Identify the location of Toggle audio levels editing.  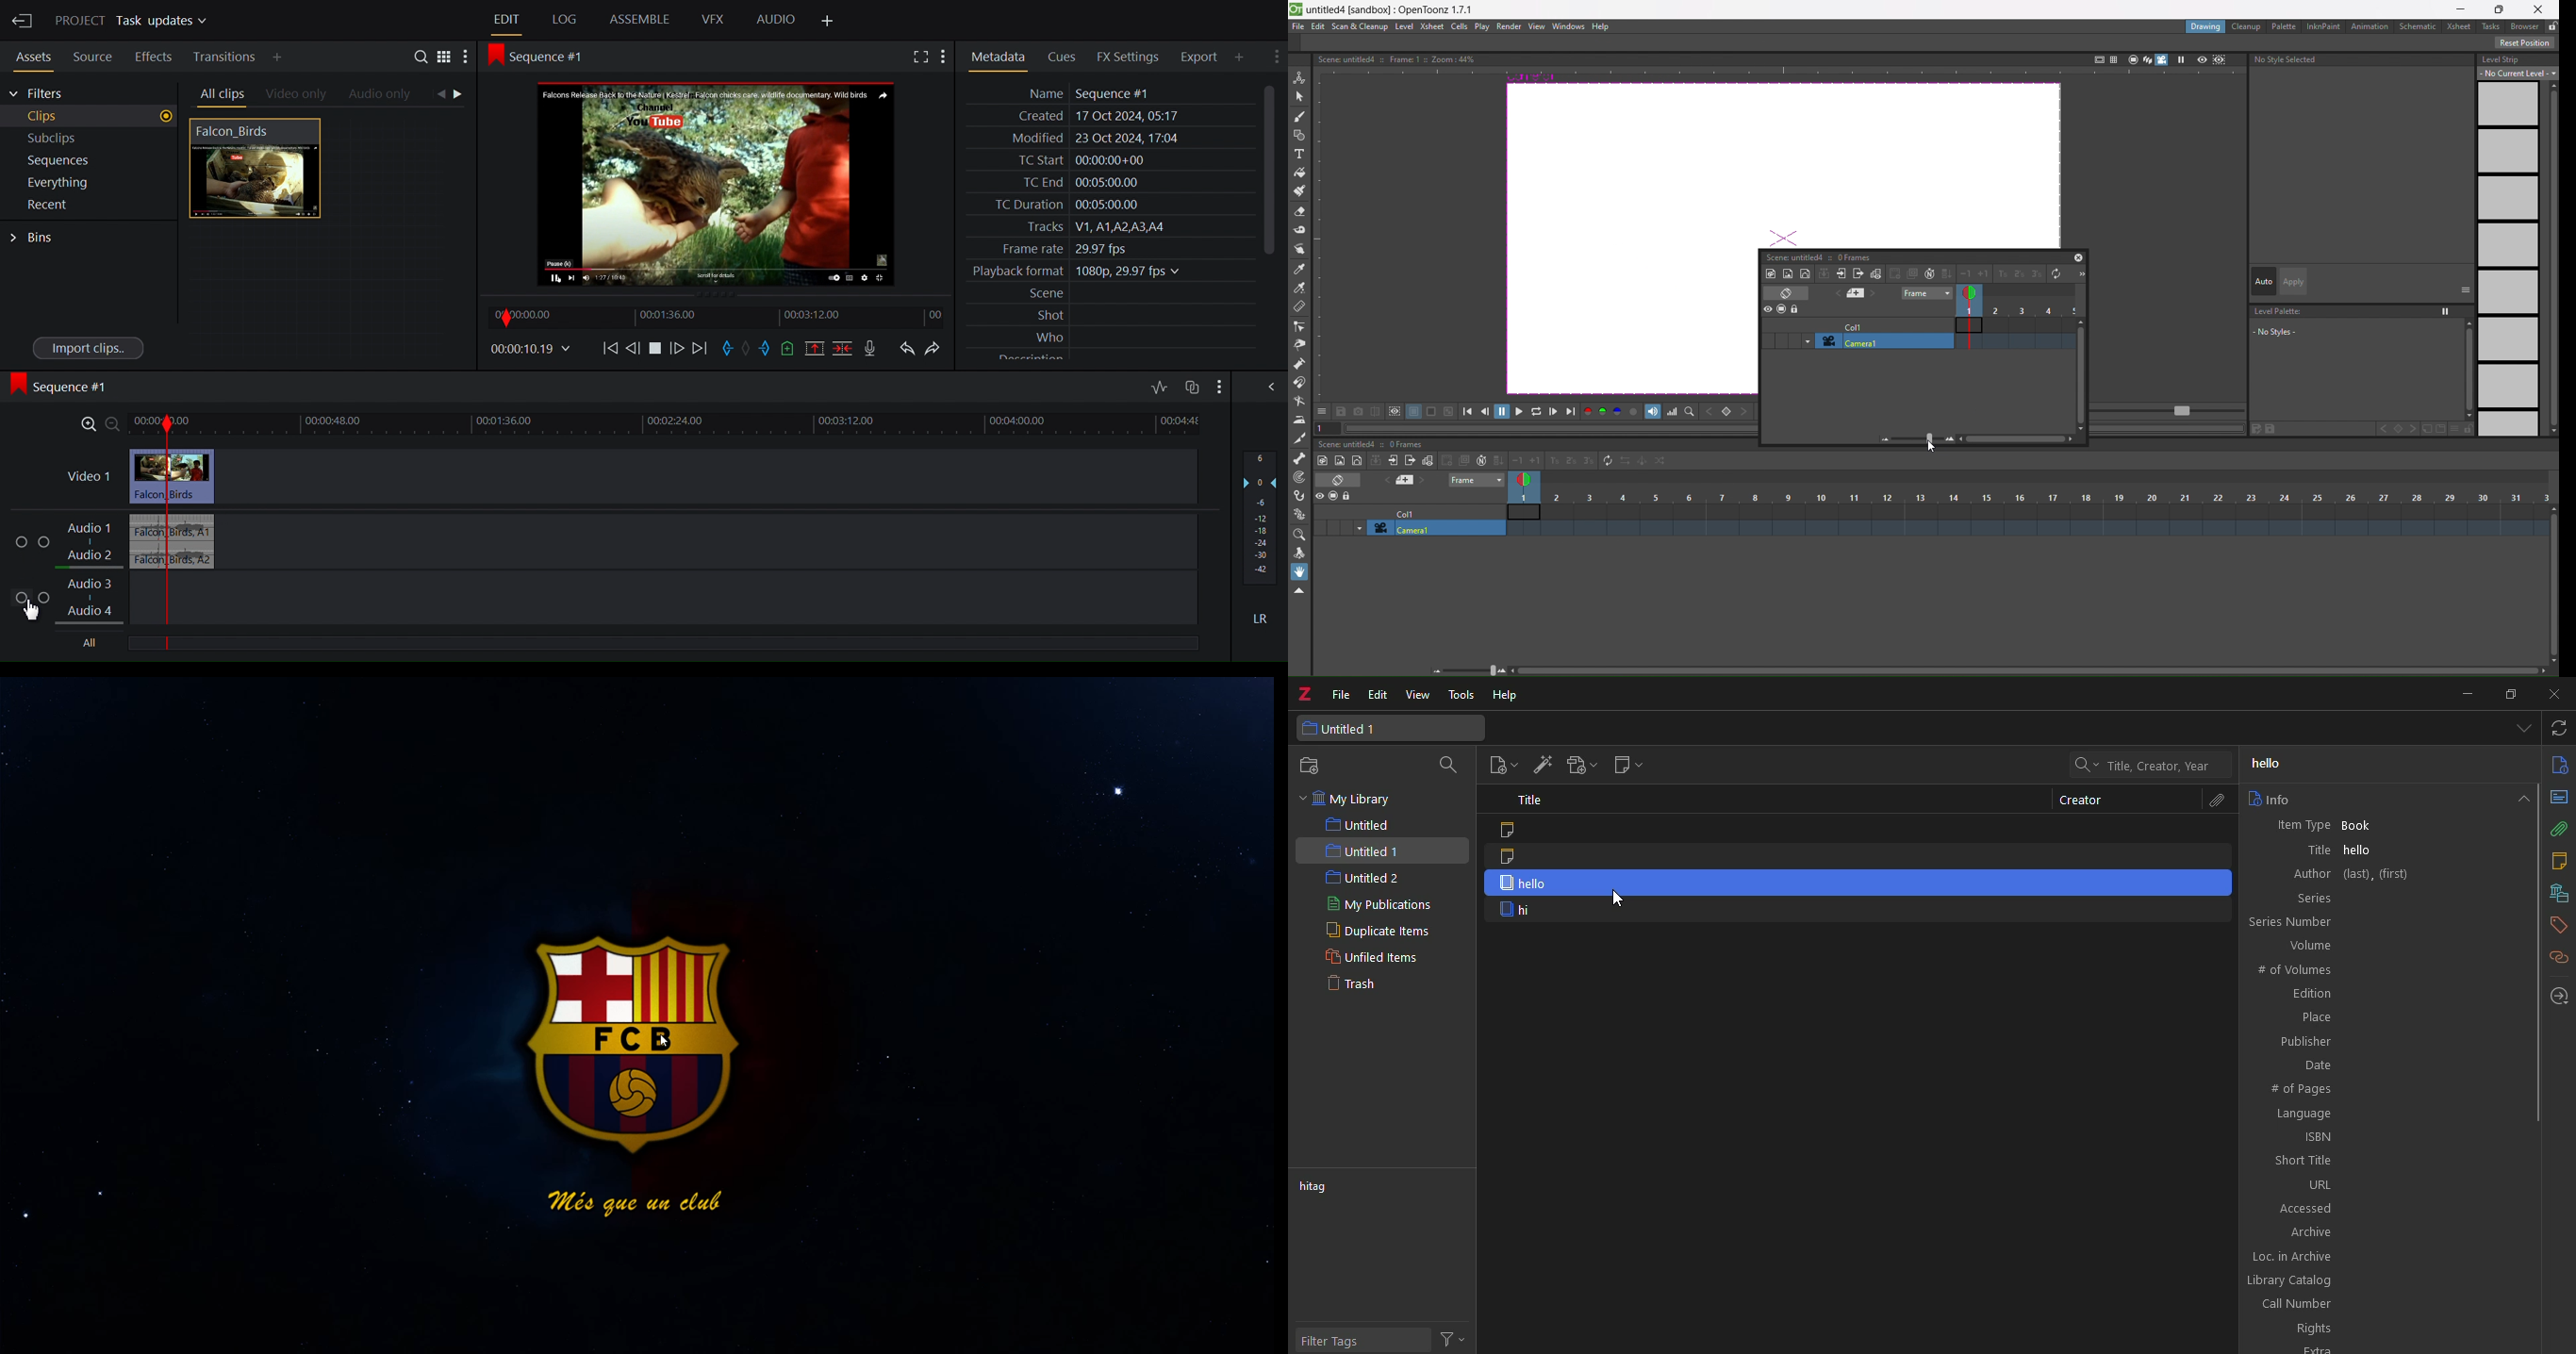
(1160, 386).